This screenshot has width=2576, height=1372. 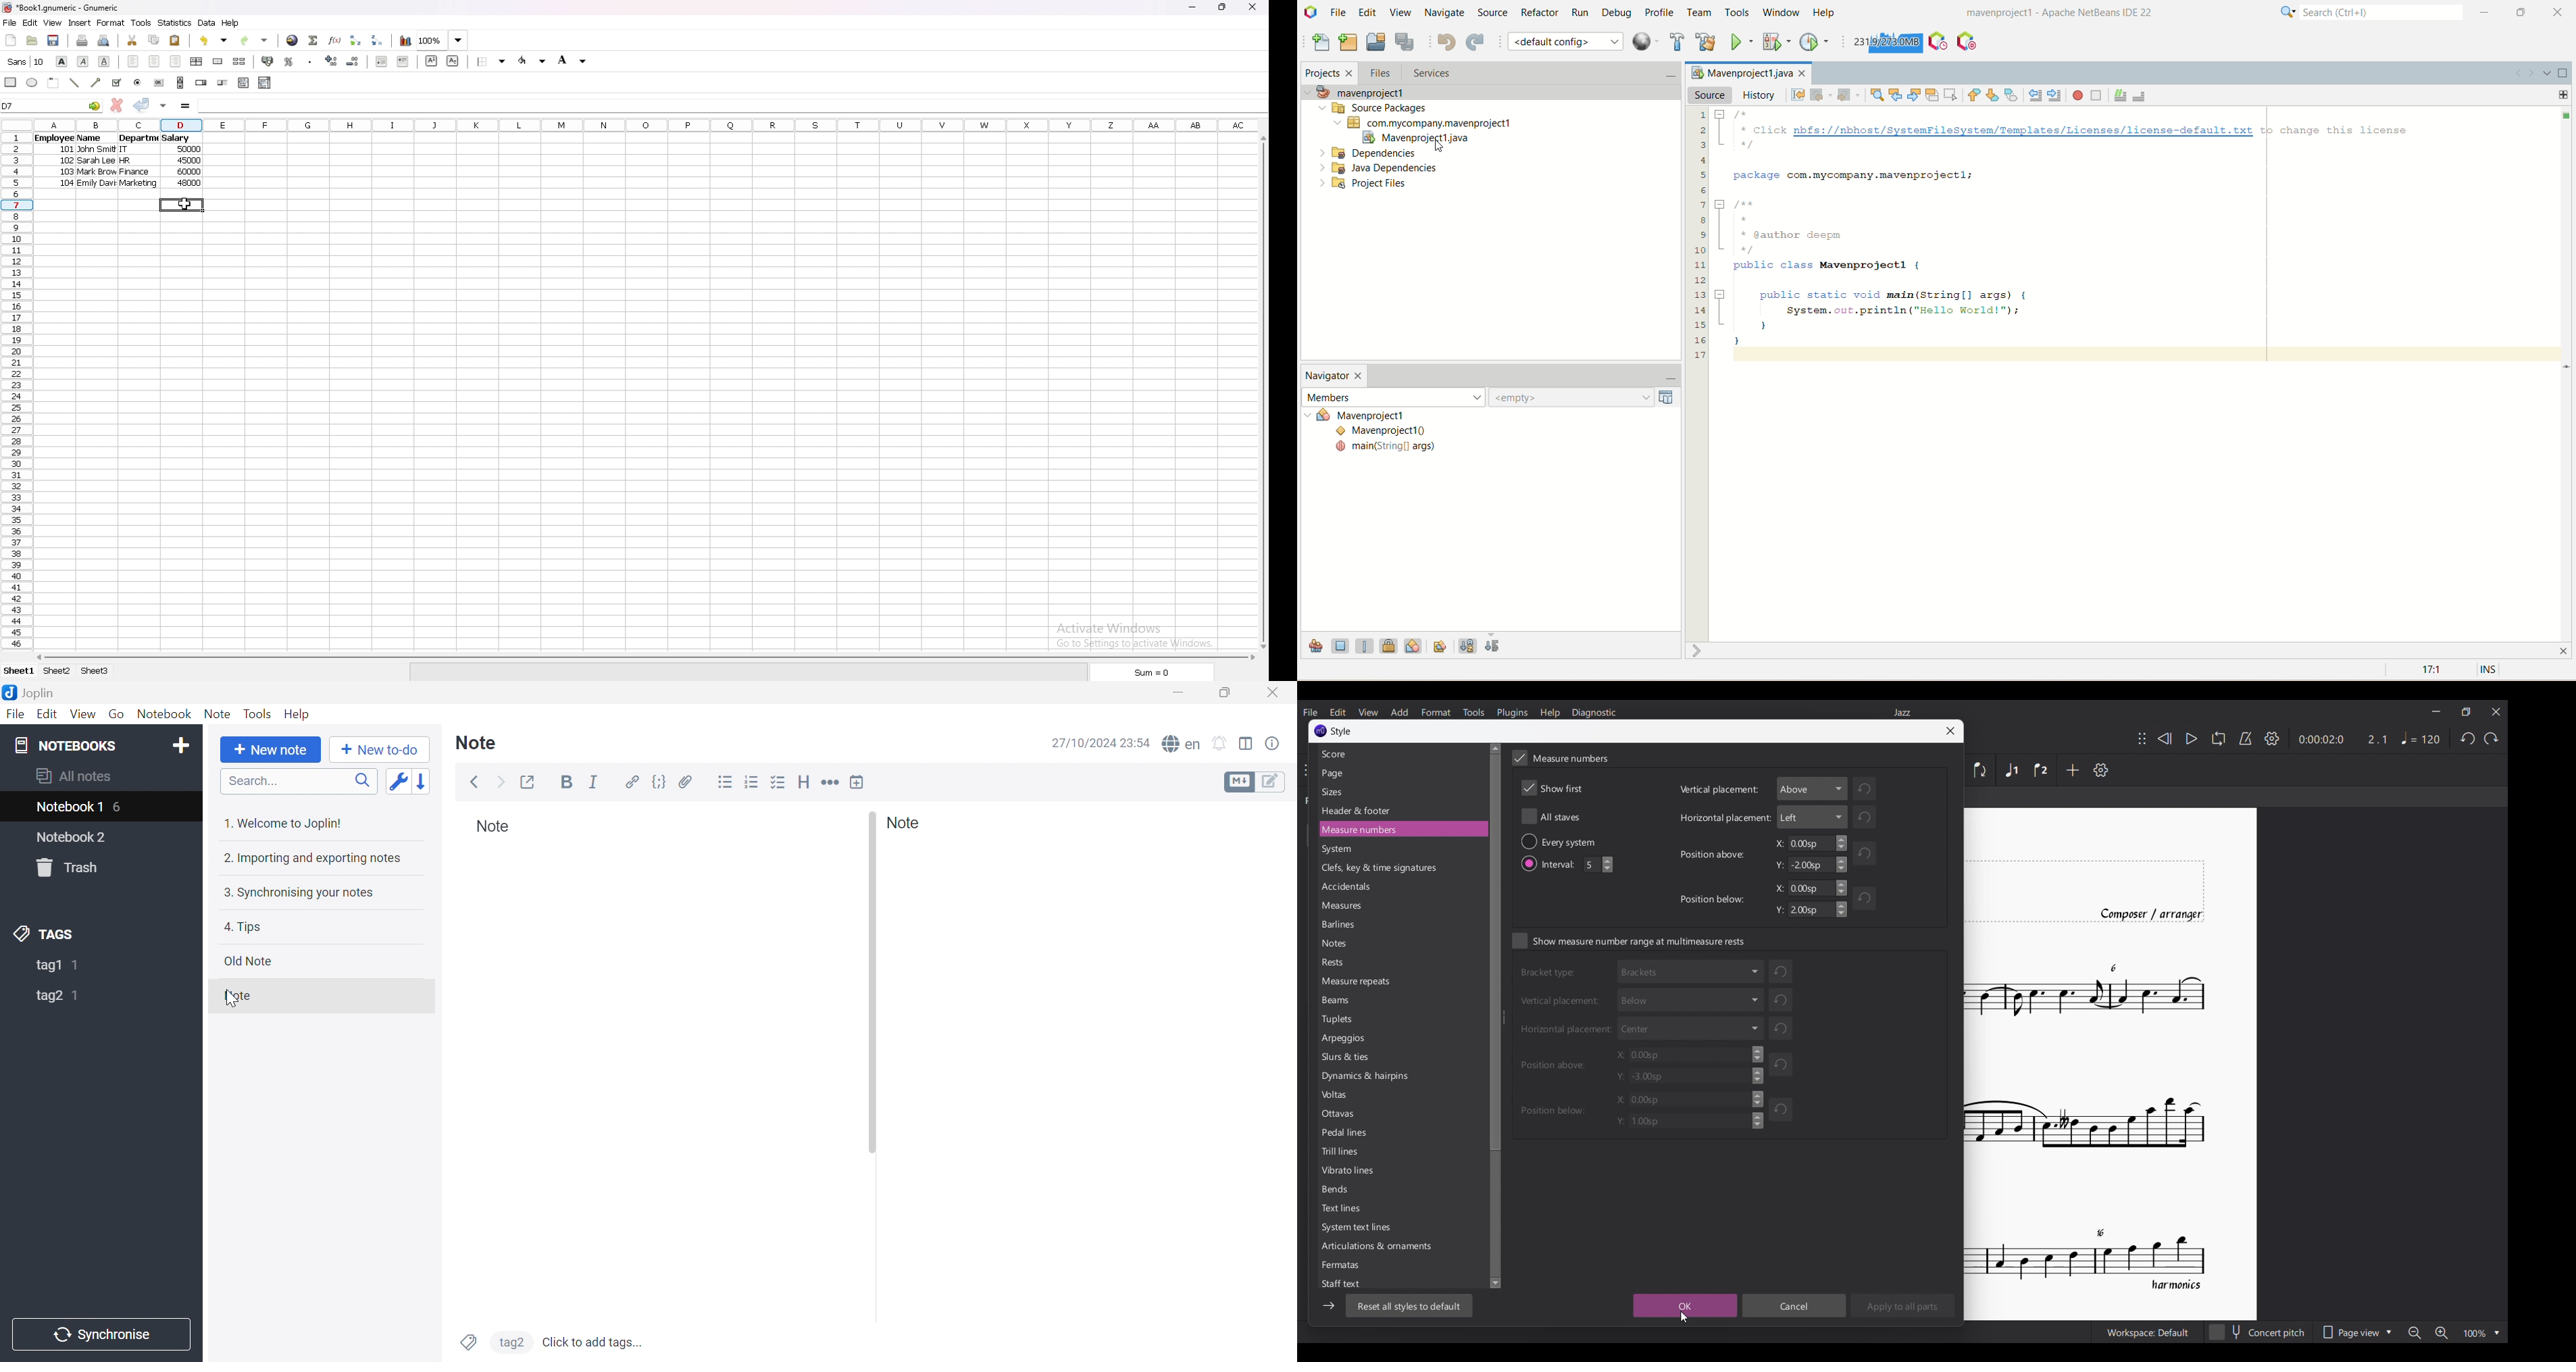 What do you see at coordinates (403, 61) in the screenshot?
I see `increase indent` at bounding box center [403, 61].